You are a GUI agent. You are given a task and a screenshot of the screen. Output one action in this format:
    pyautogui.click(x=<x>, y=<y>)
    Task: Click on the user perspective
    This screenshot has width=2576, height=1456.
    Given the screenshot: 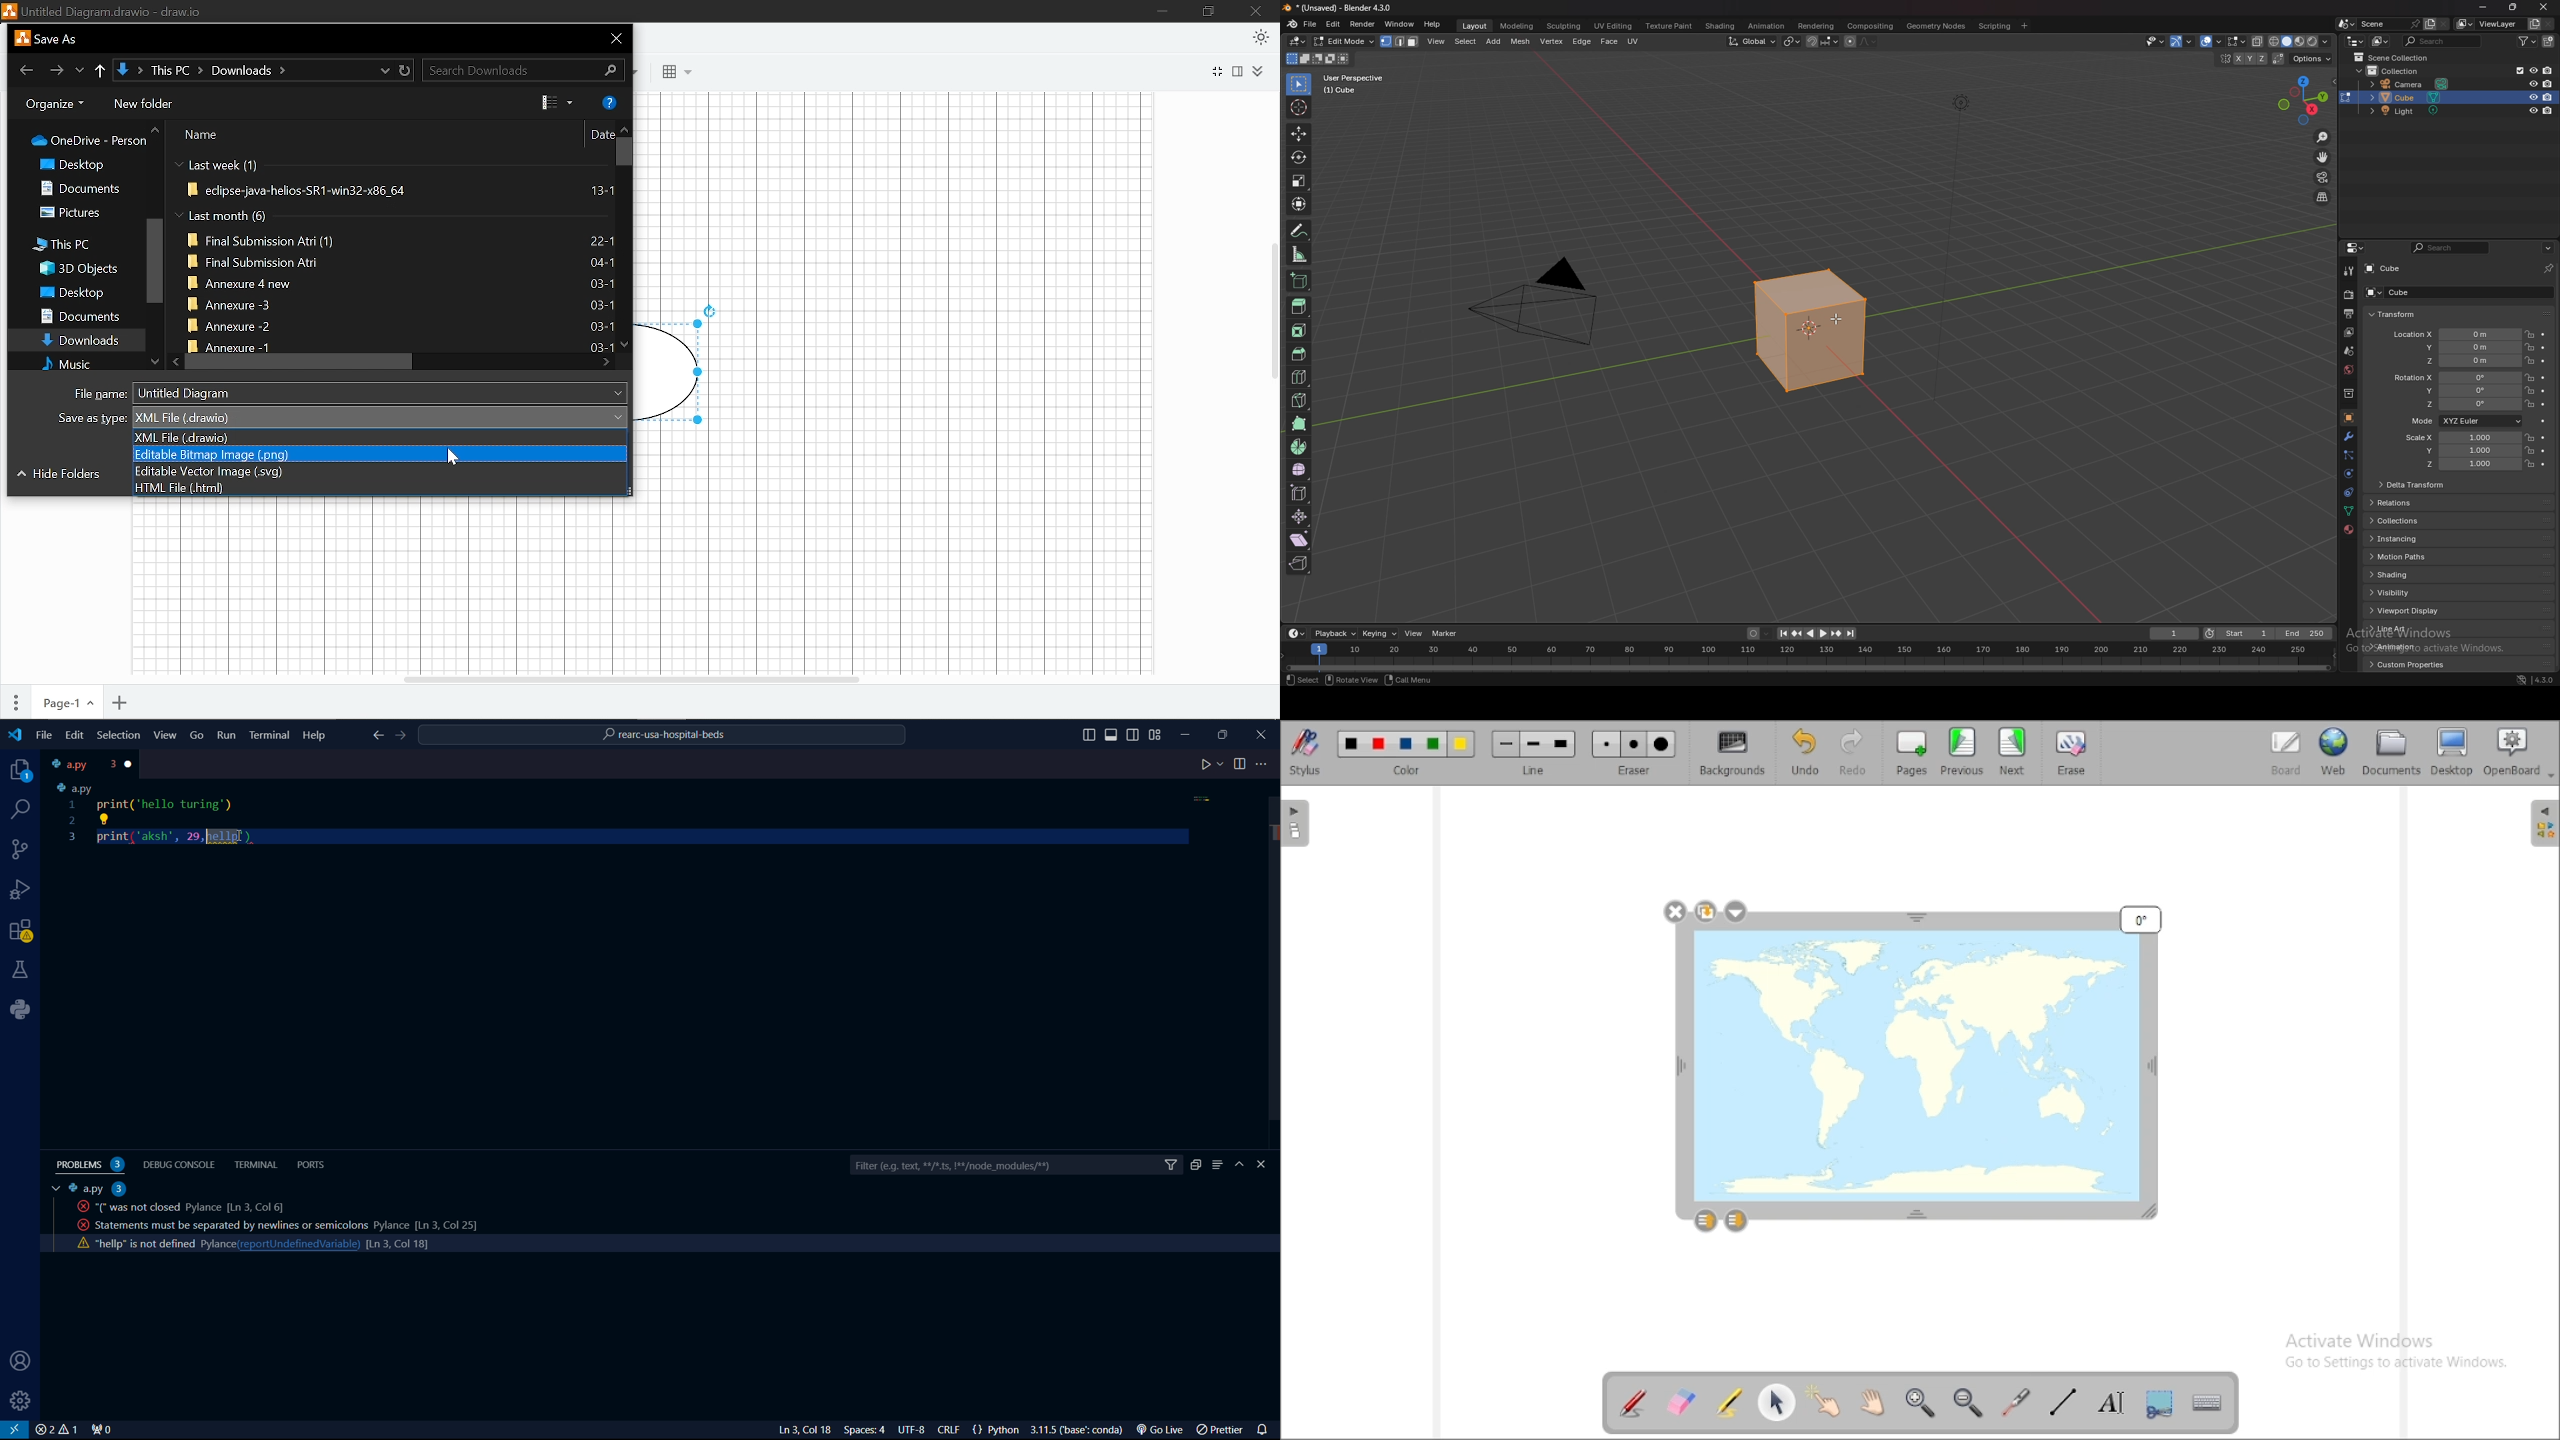 What is the action you would take?
    pyautogui.click(x=1357, y=84)
    